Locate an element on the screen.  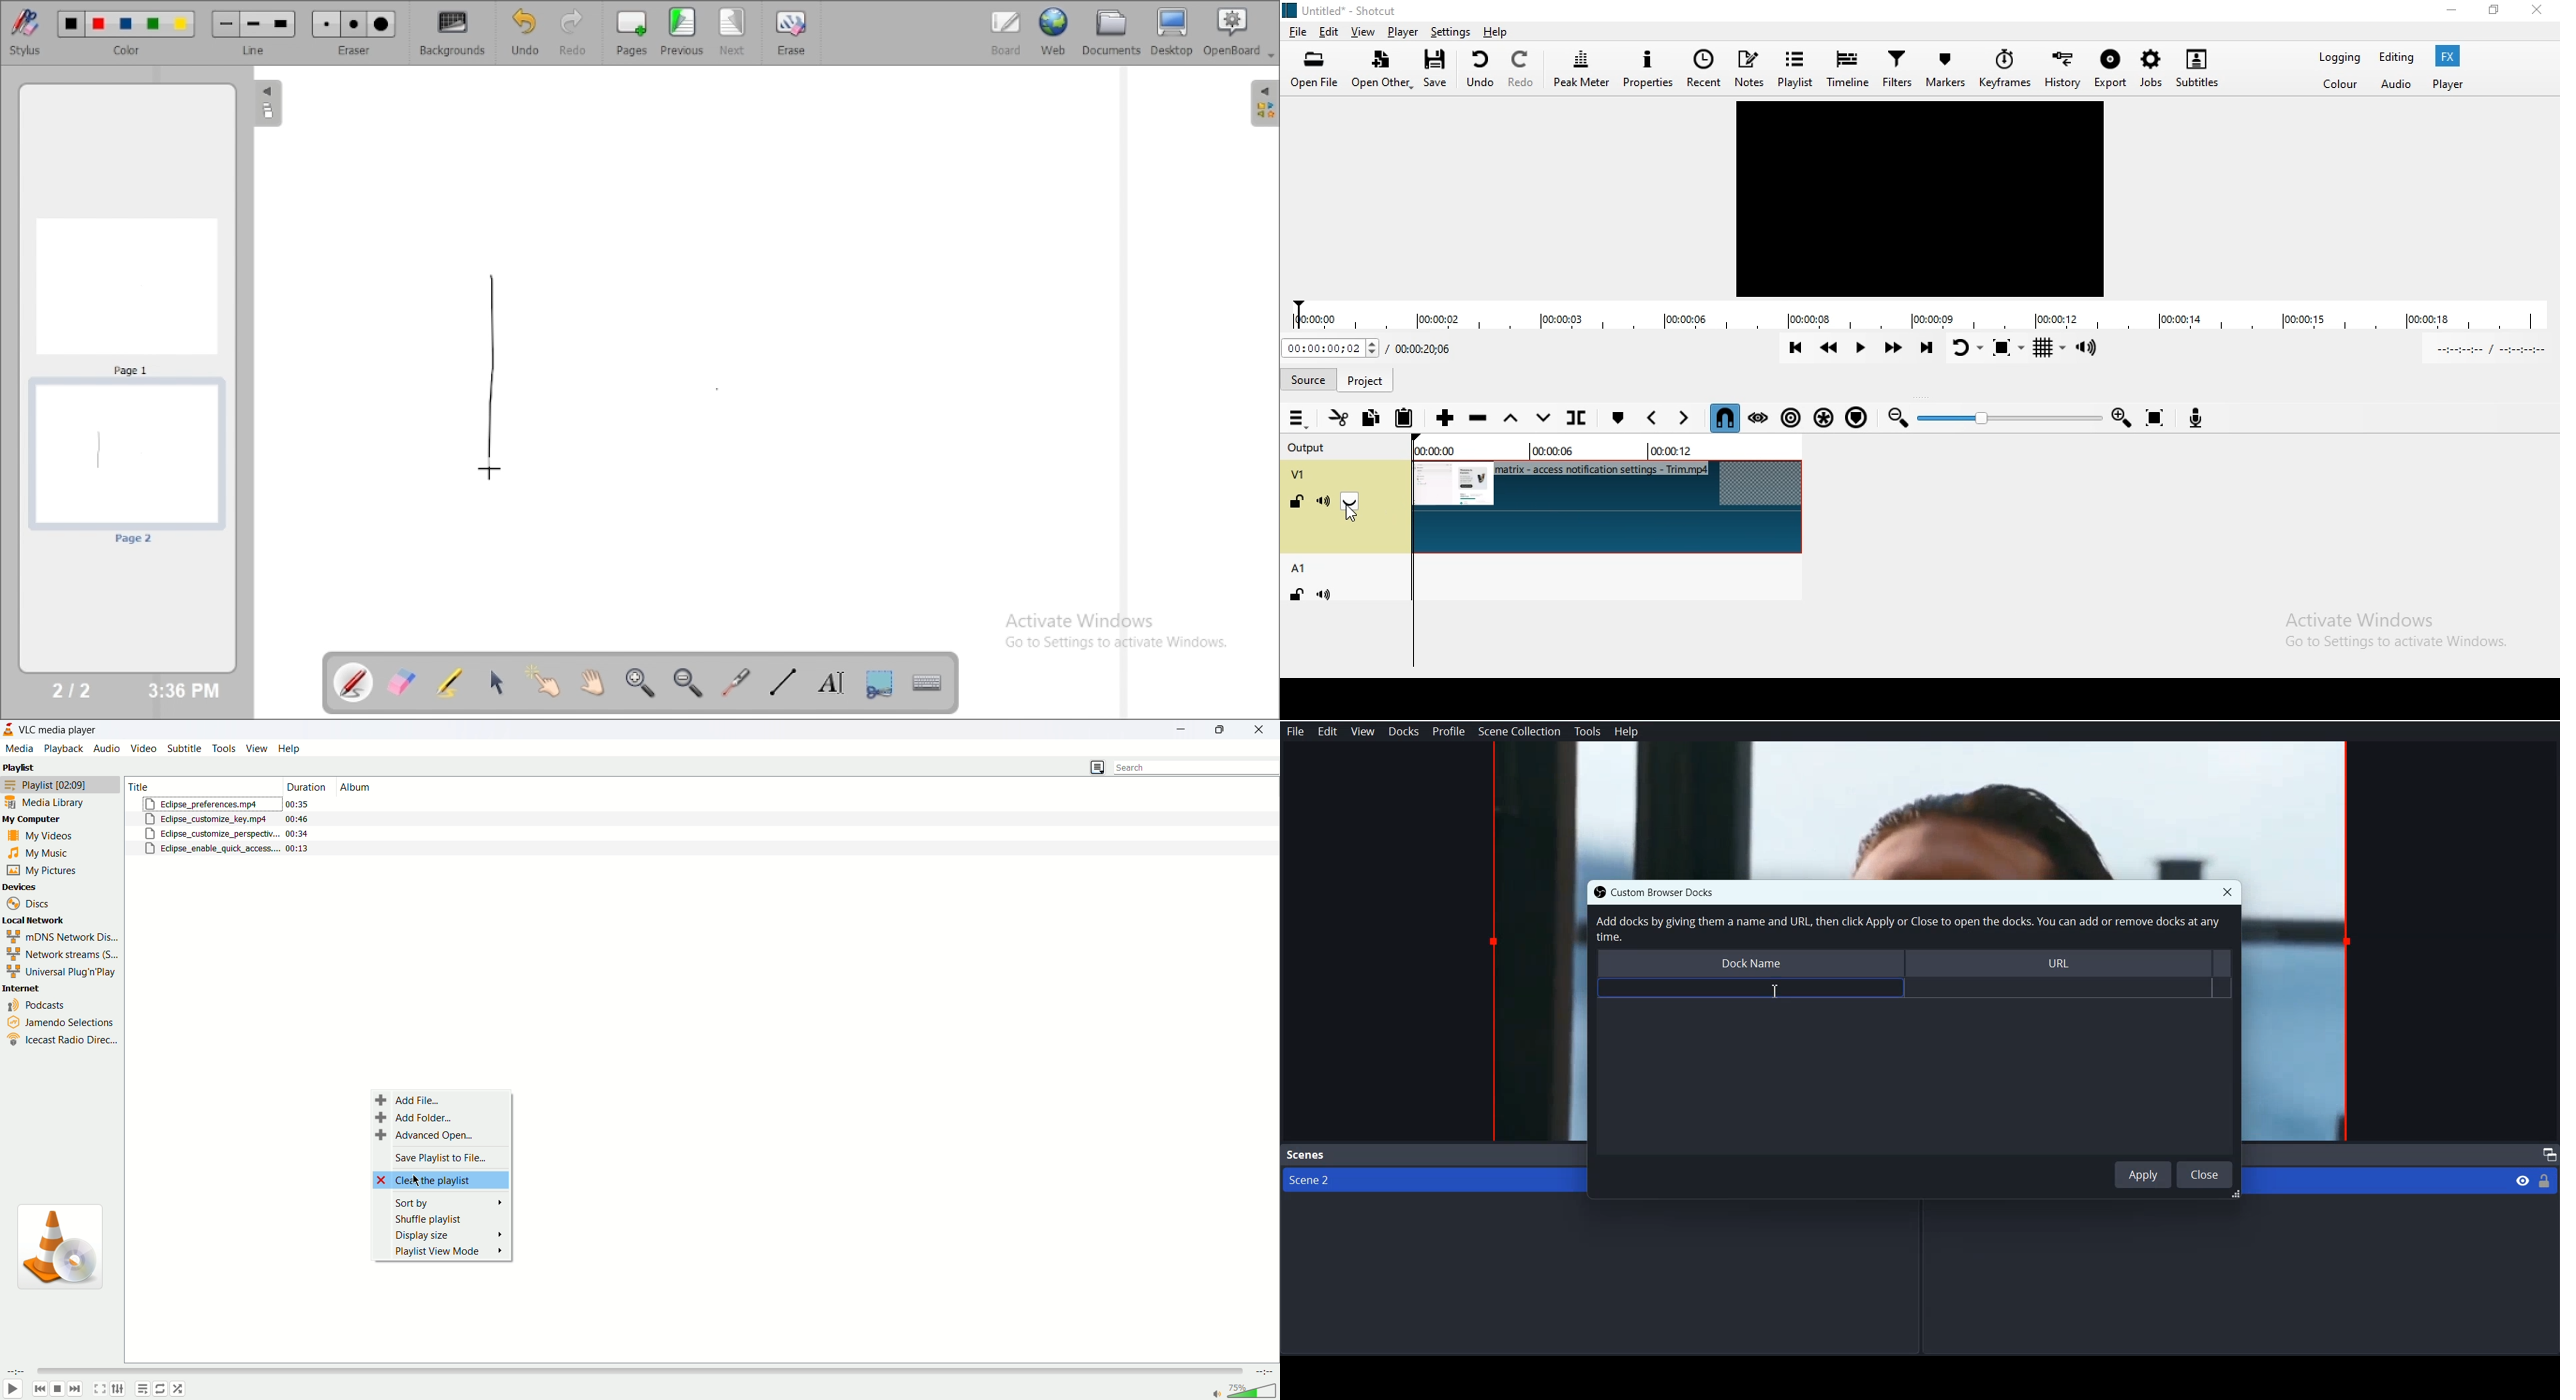
Close is located at coordinates (2205, 1174).